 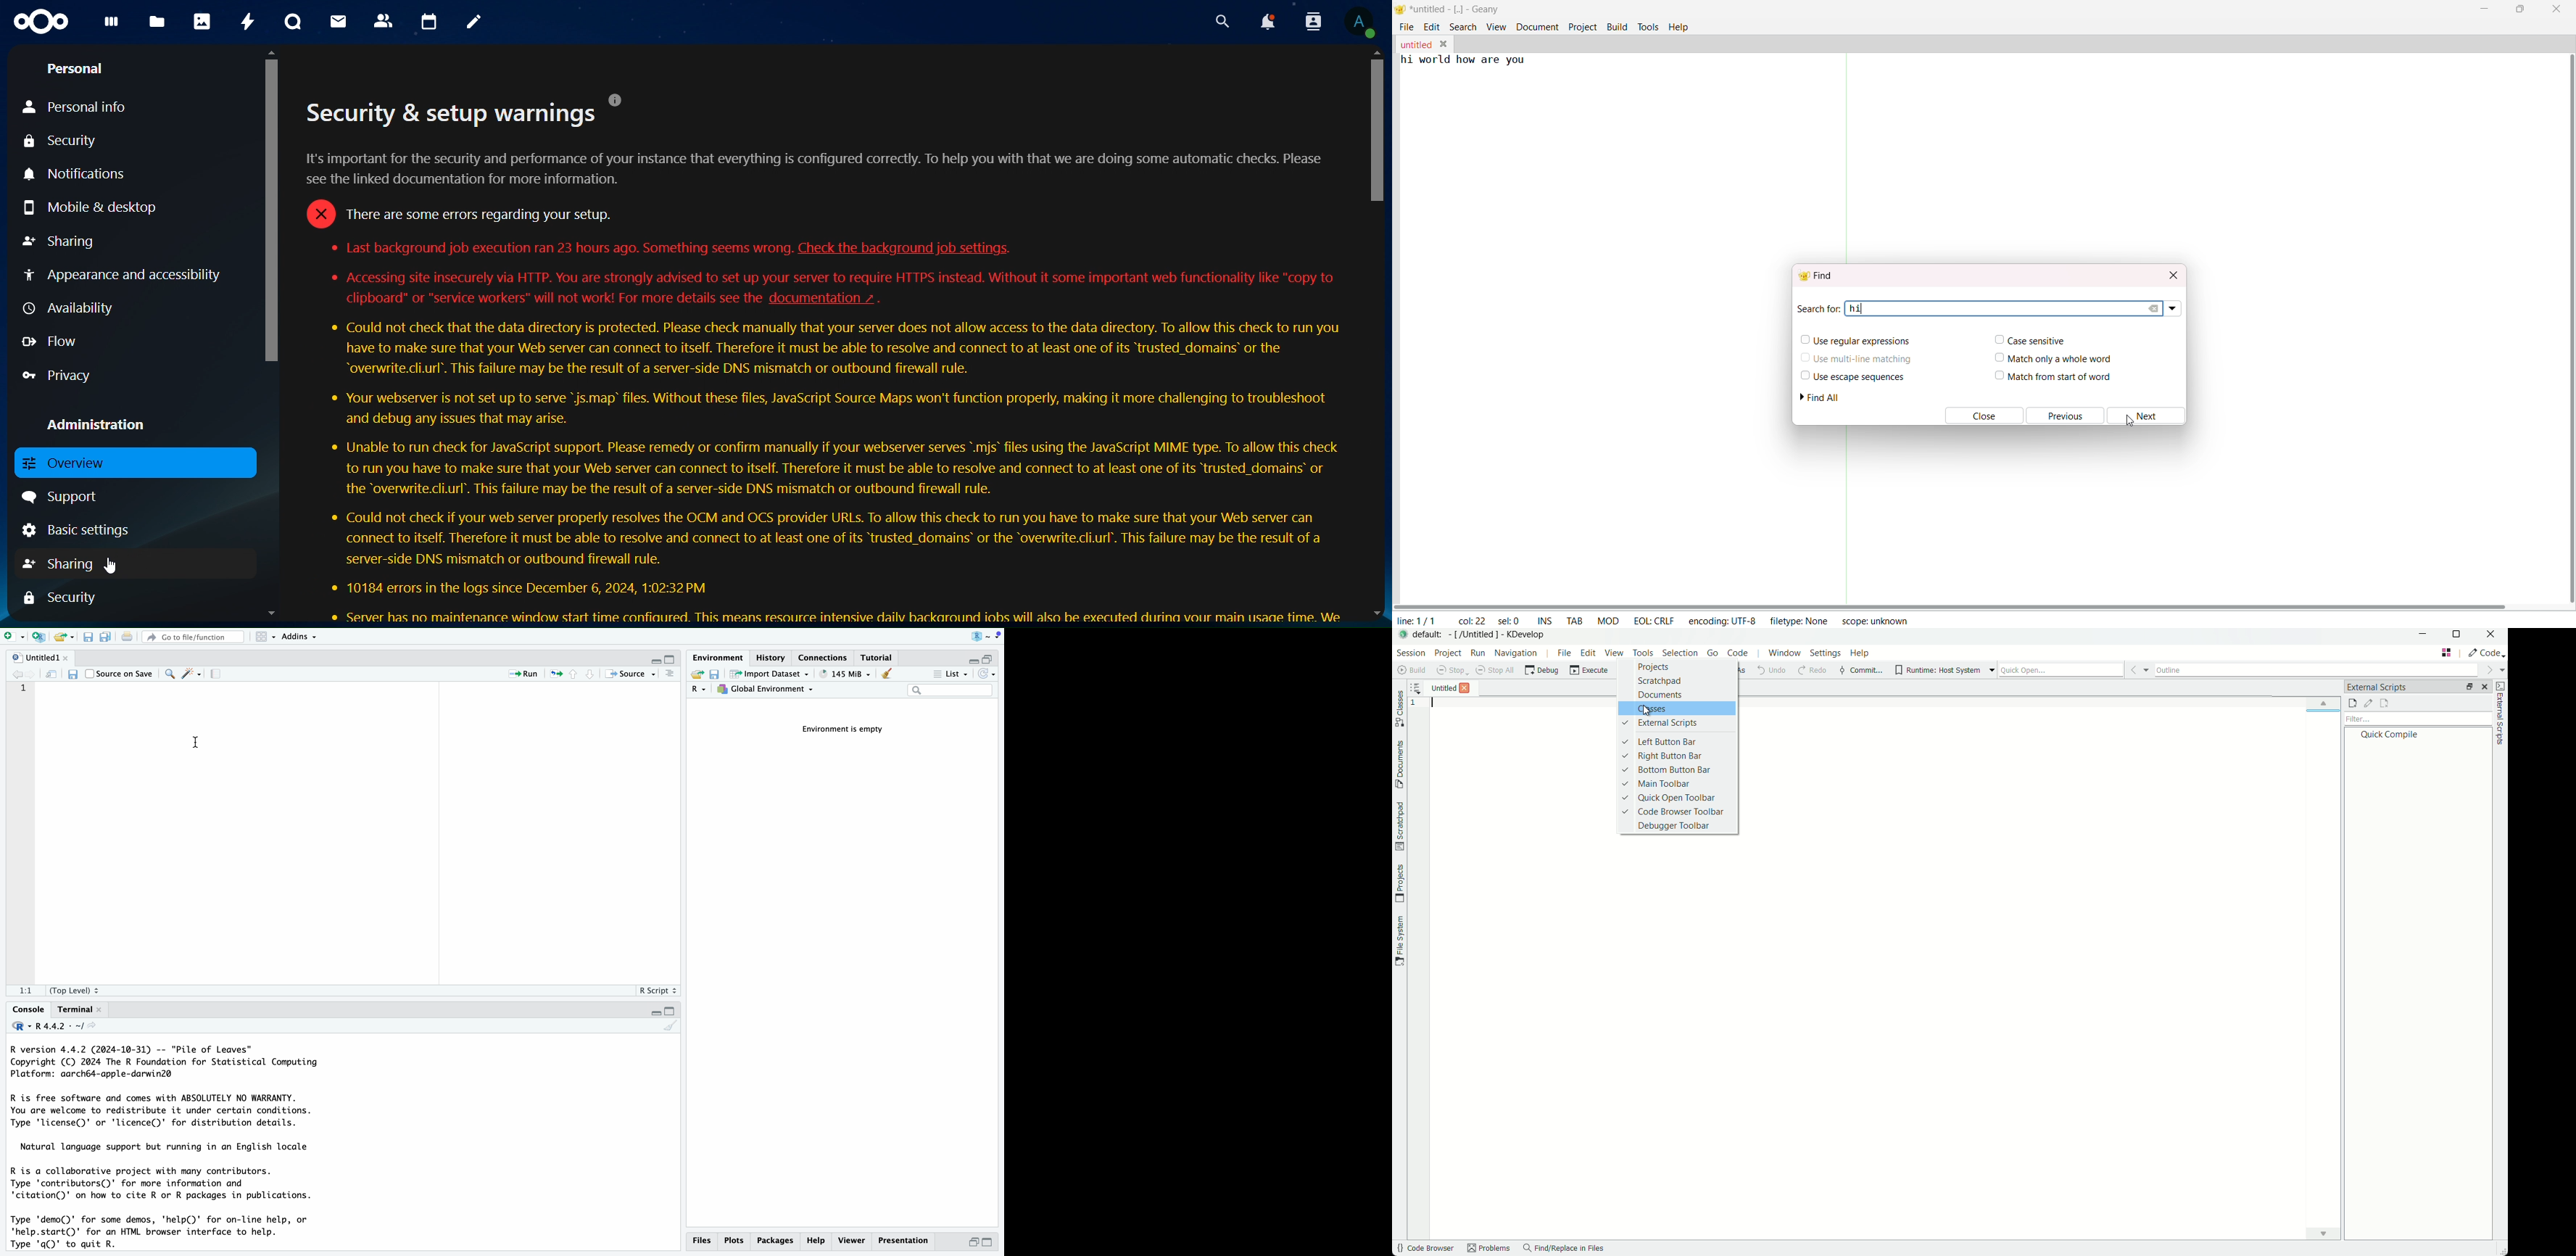 What do you see at coordinates (734, 1241) in the screenshot?
I see `plots` at bounding box center [734, 1241].